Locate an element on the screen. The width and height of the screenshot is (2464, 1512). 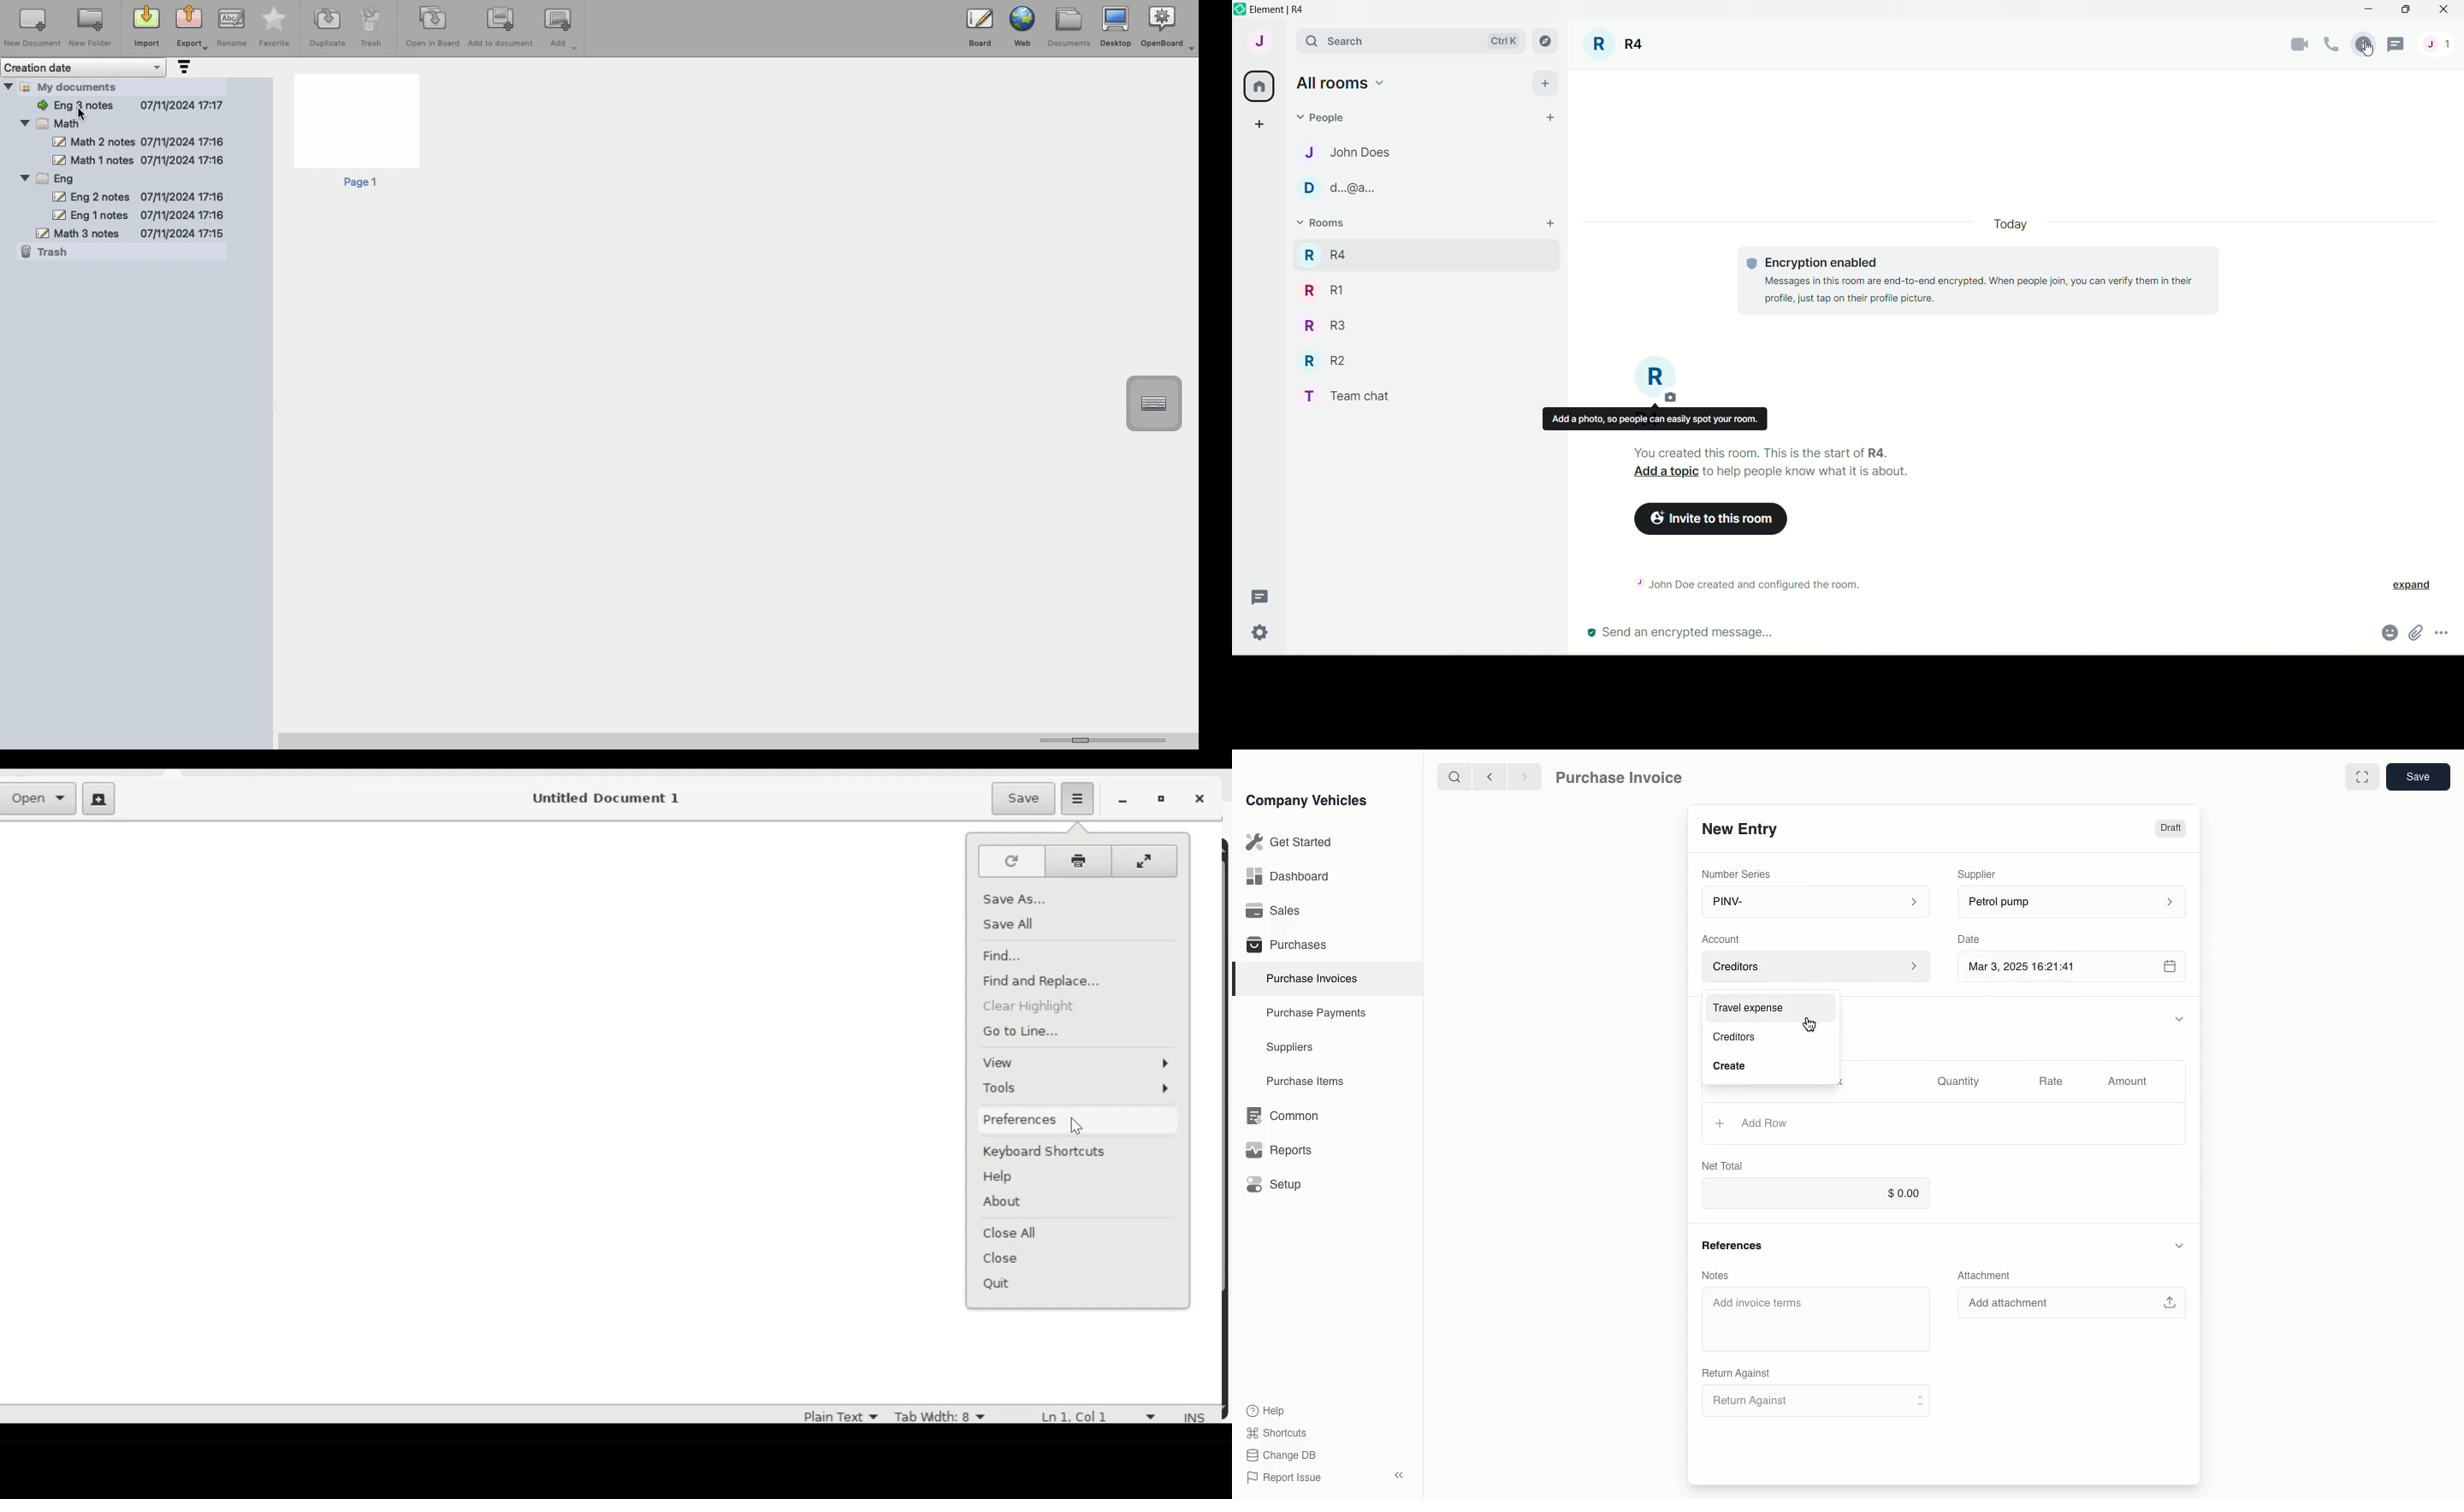
voice call is located at coordinates (2327, 46).